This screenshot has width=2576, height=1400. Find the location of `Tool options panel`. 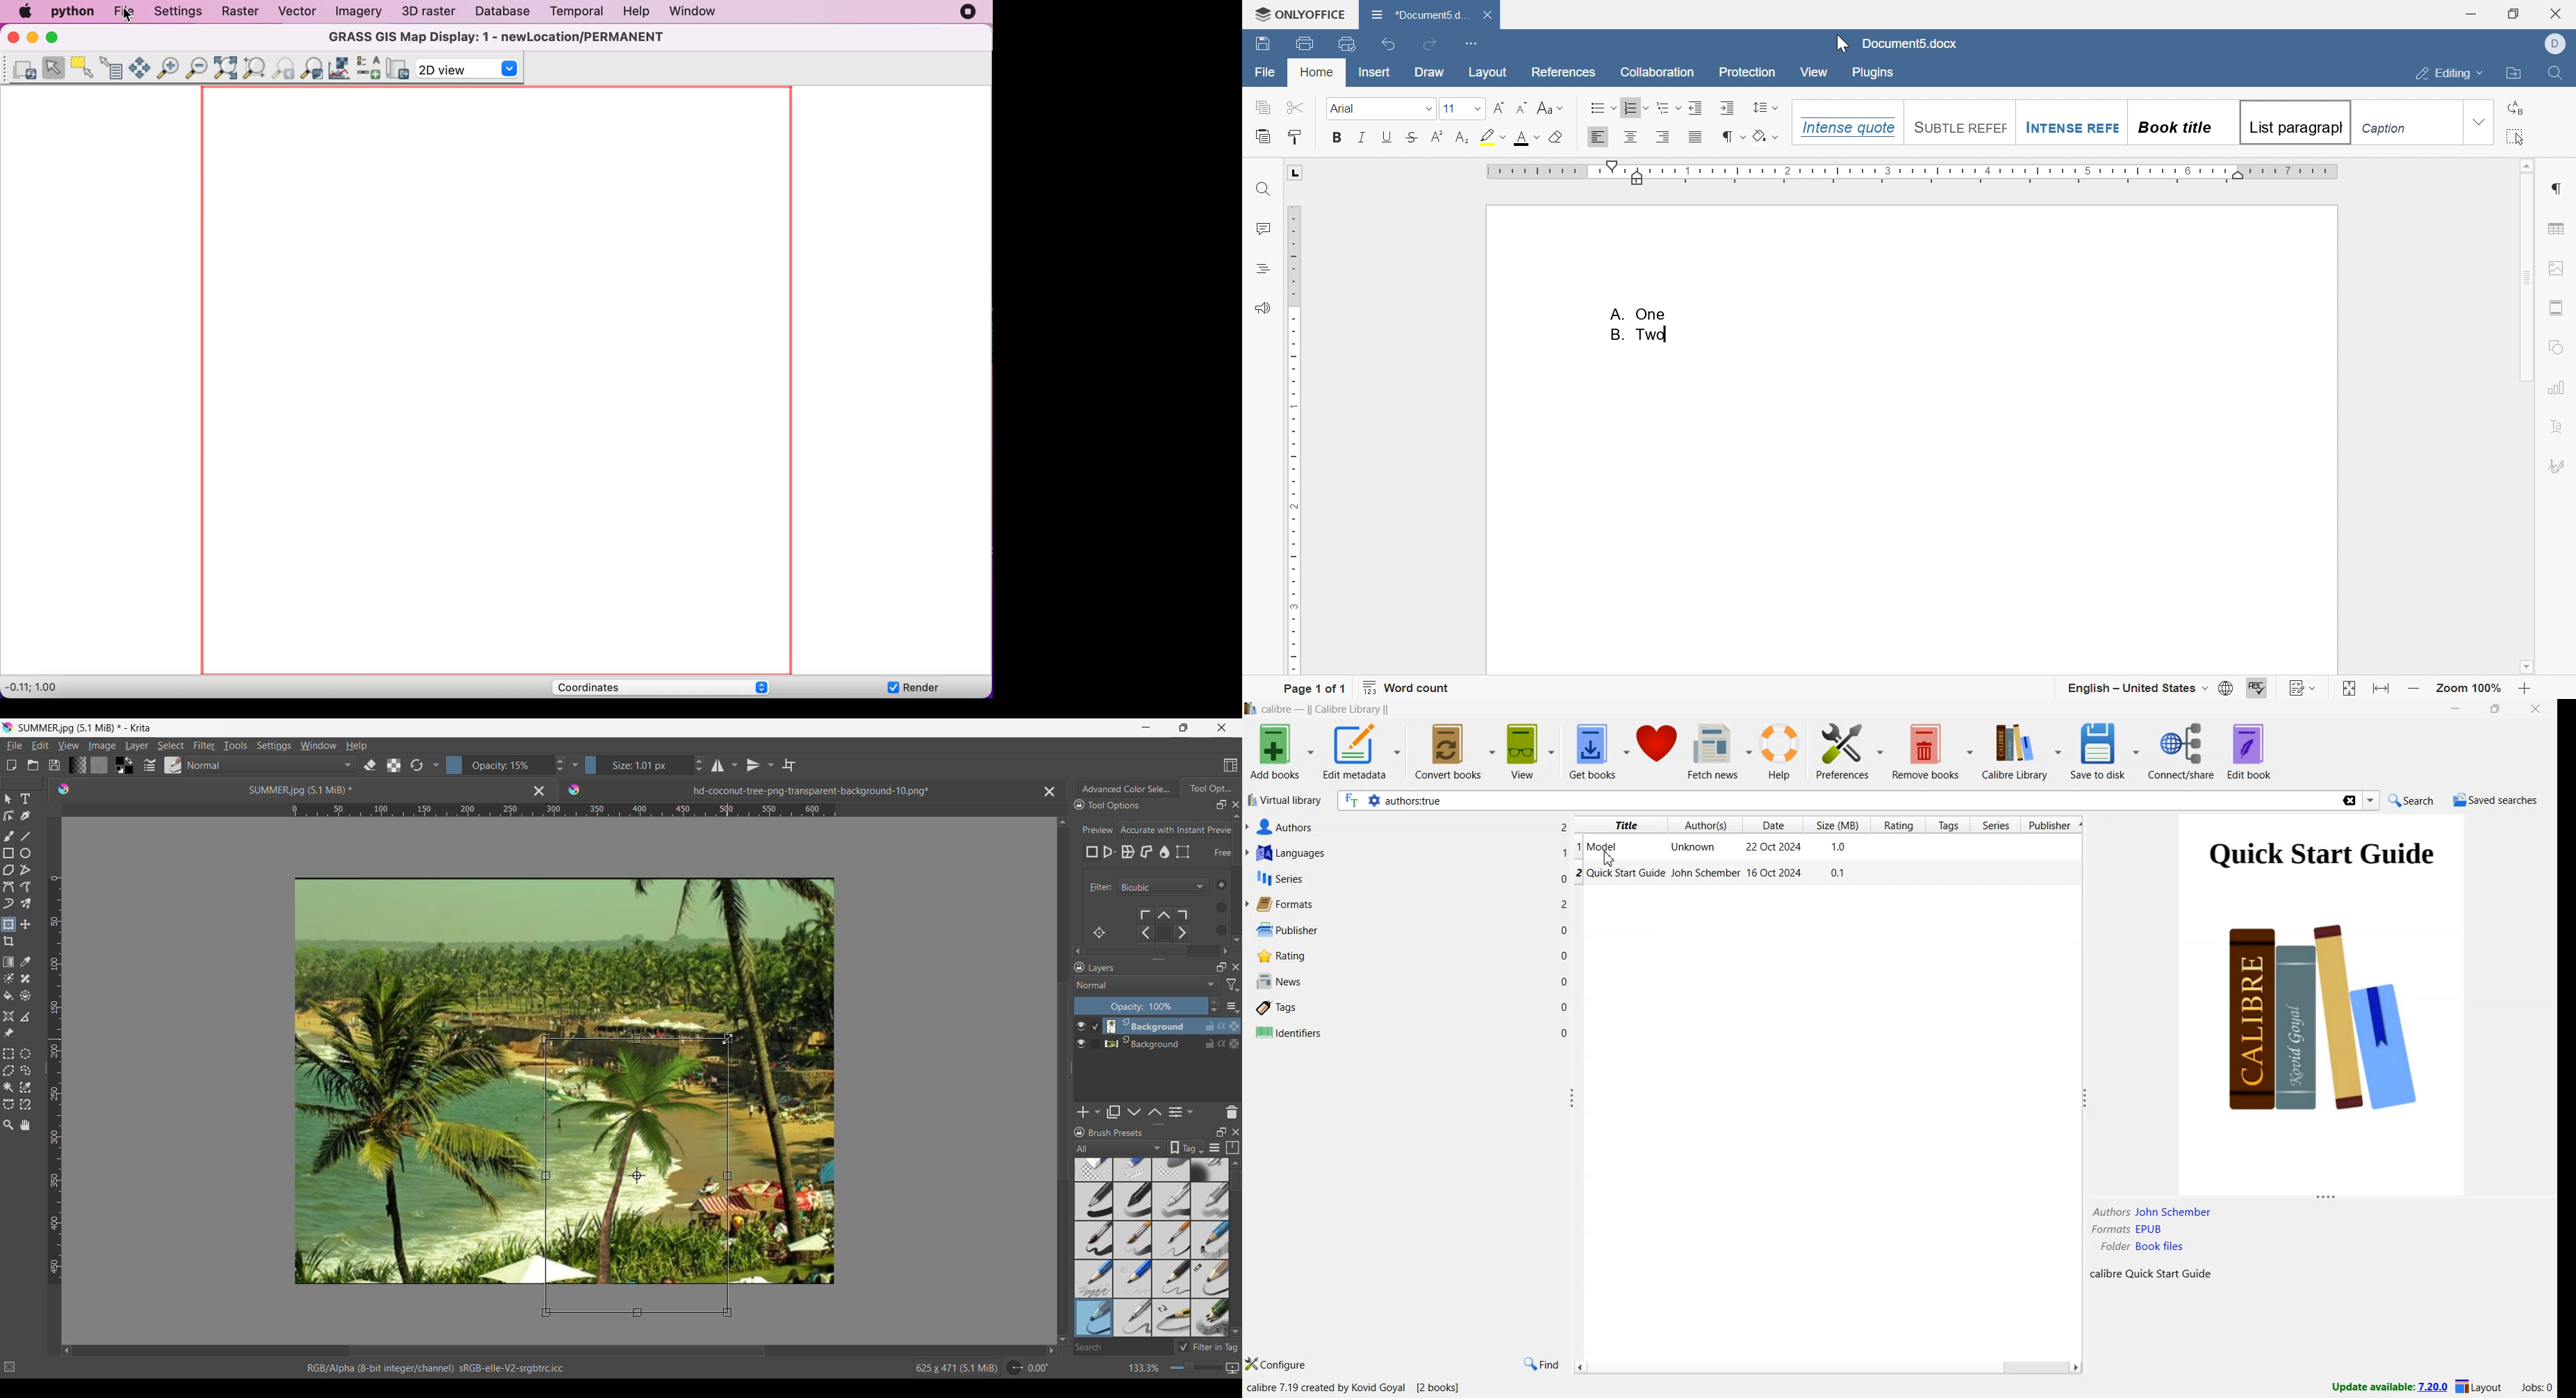

Tool options panel is located at coordinates (1210, 788).